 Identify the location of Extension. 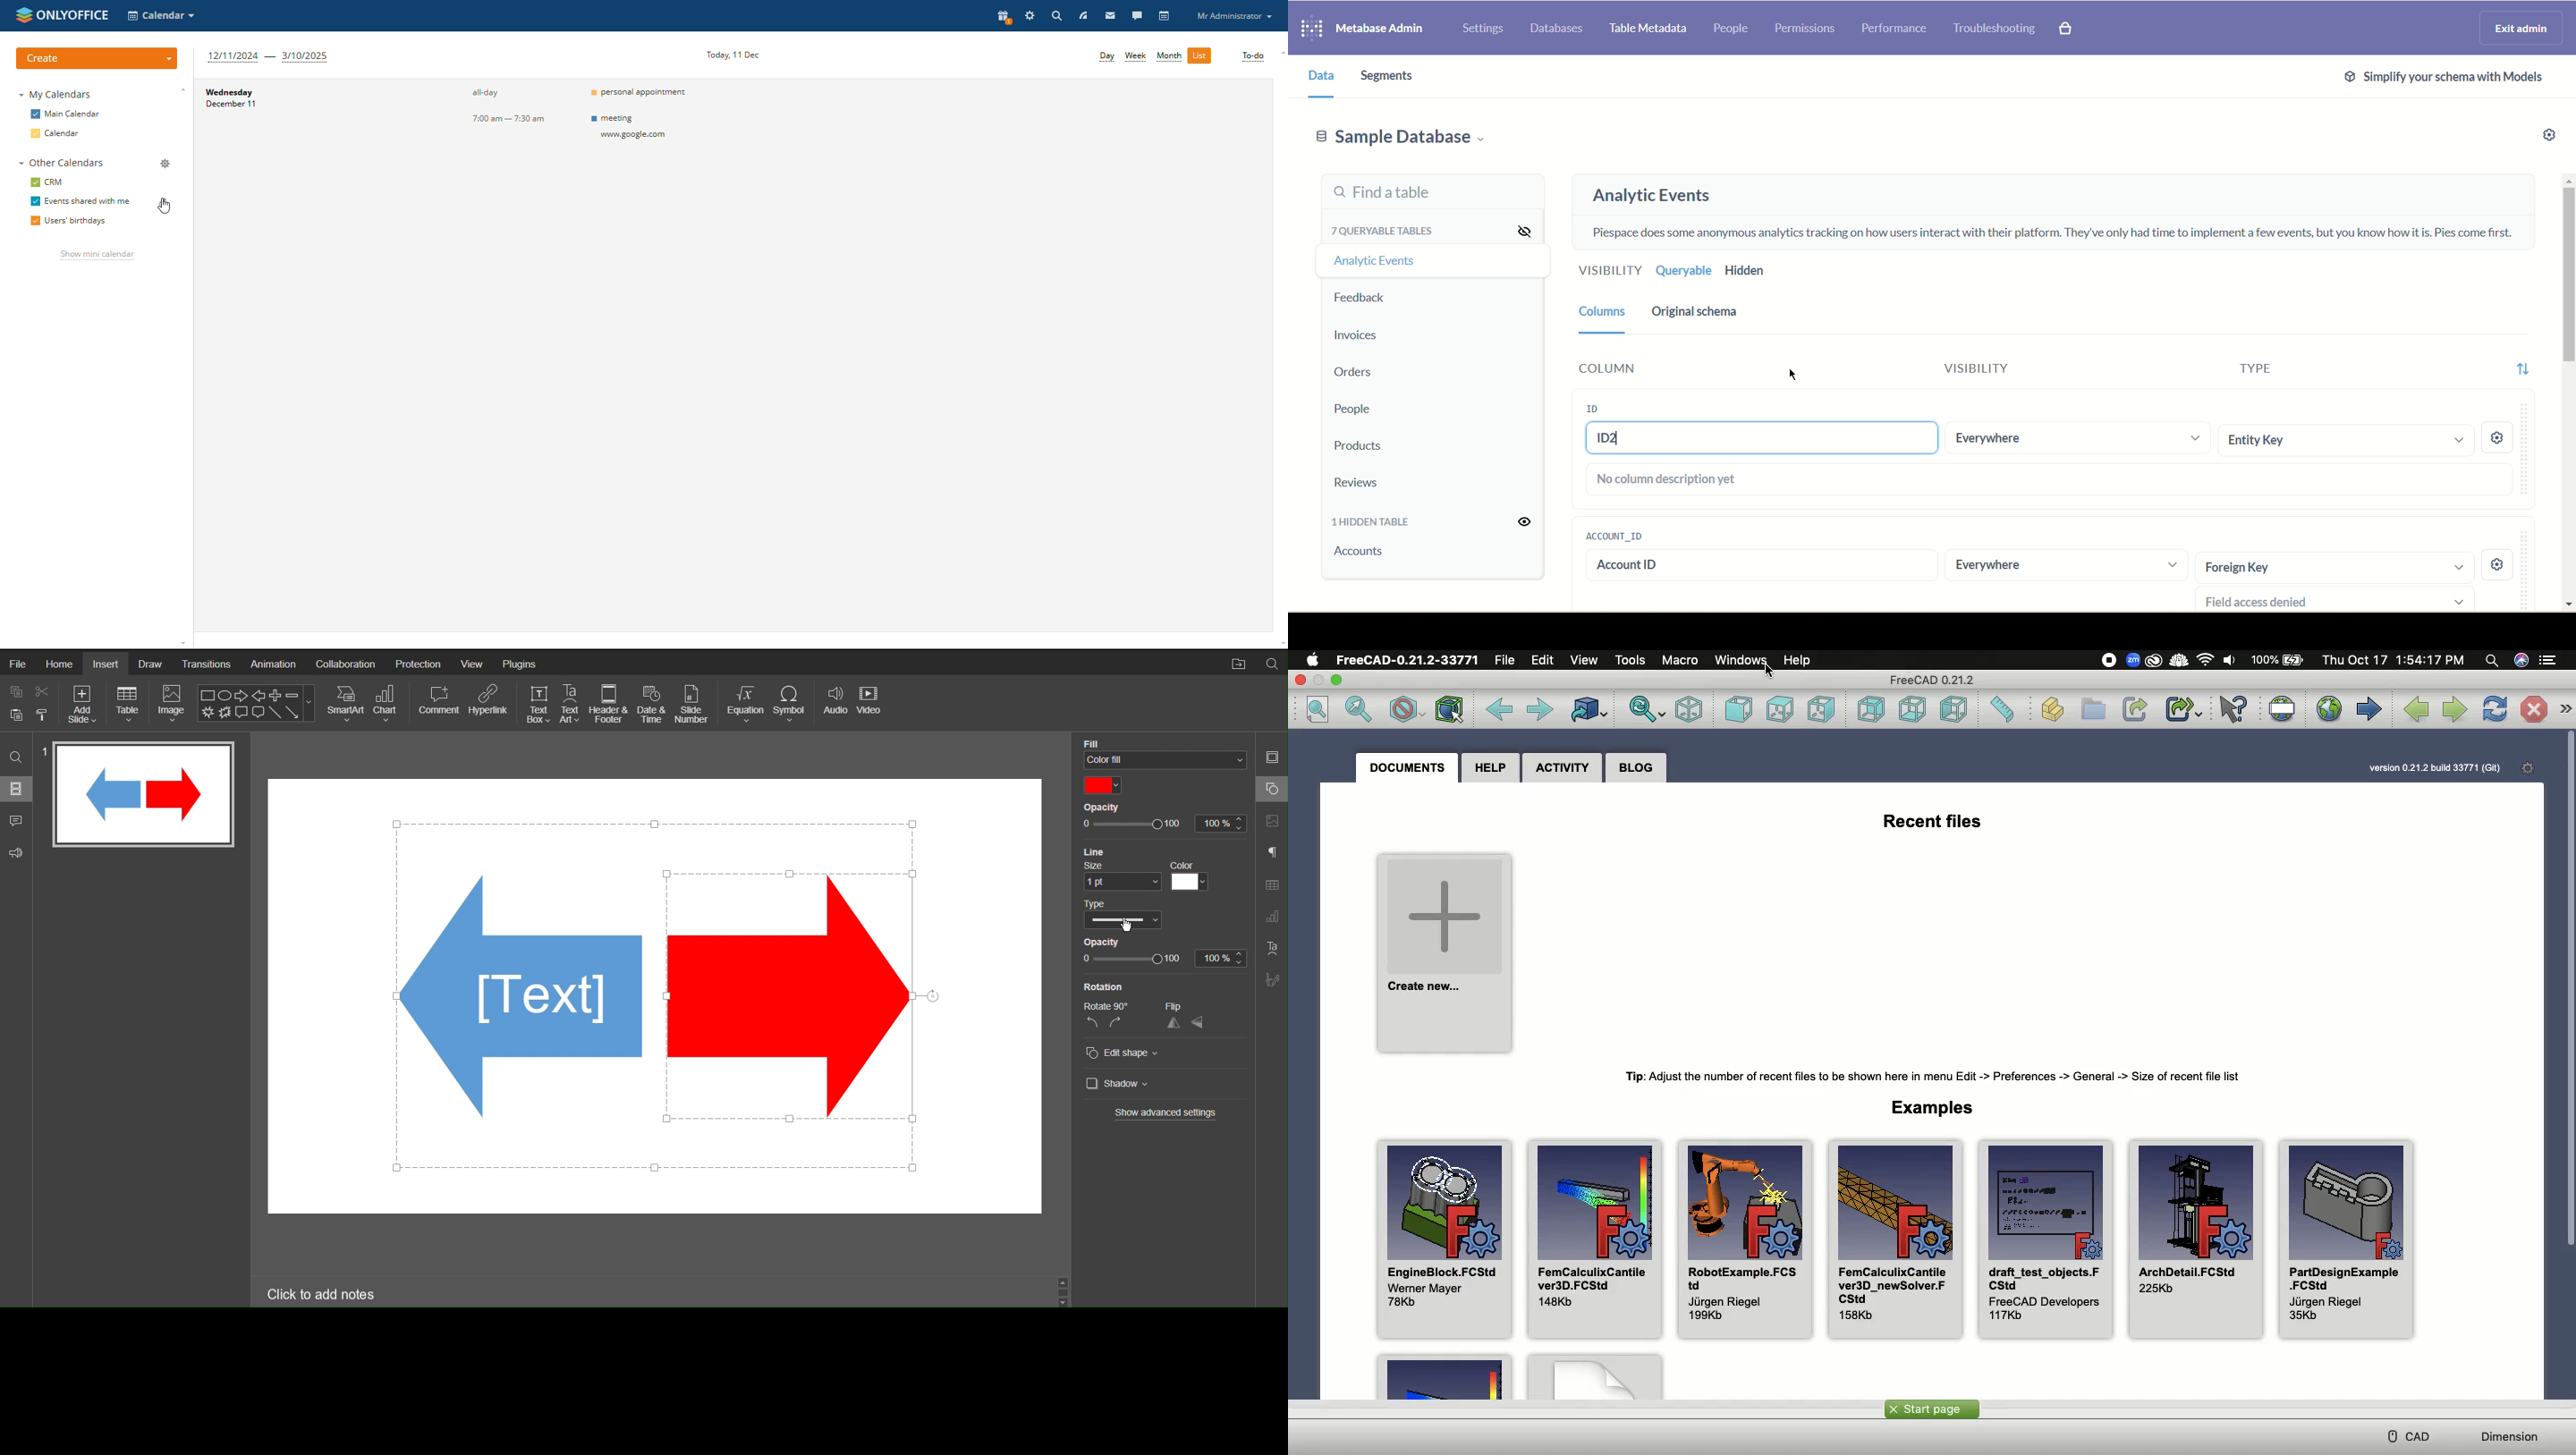
(2153, 661).